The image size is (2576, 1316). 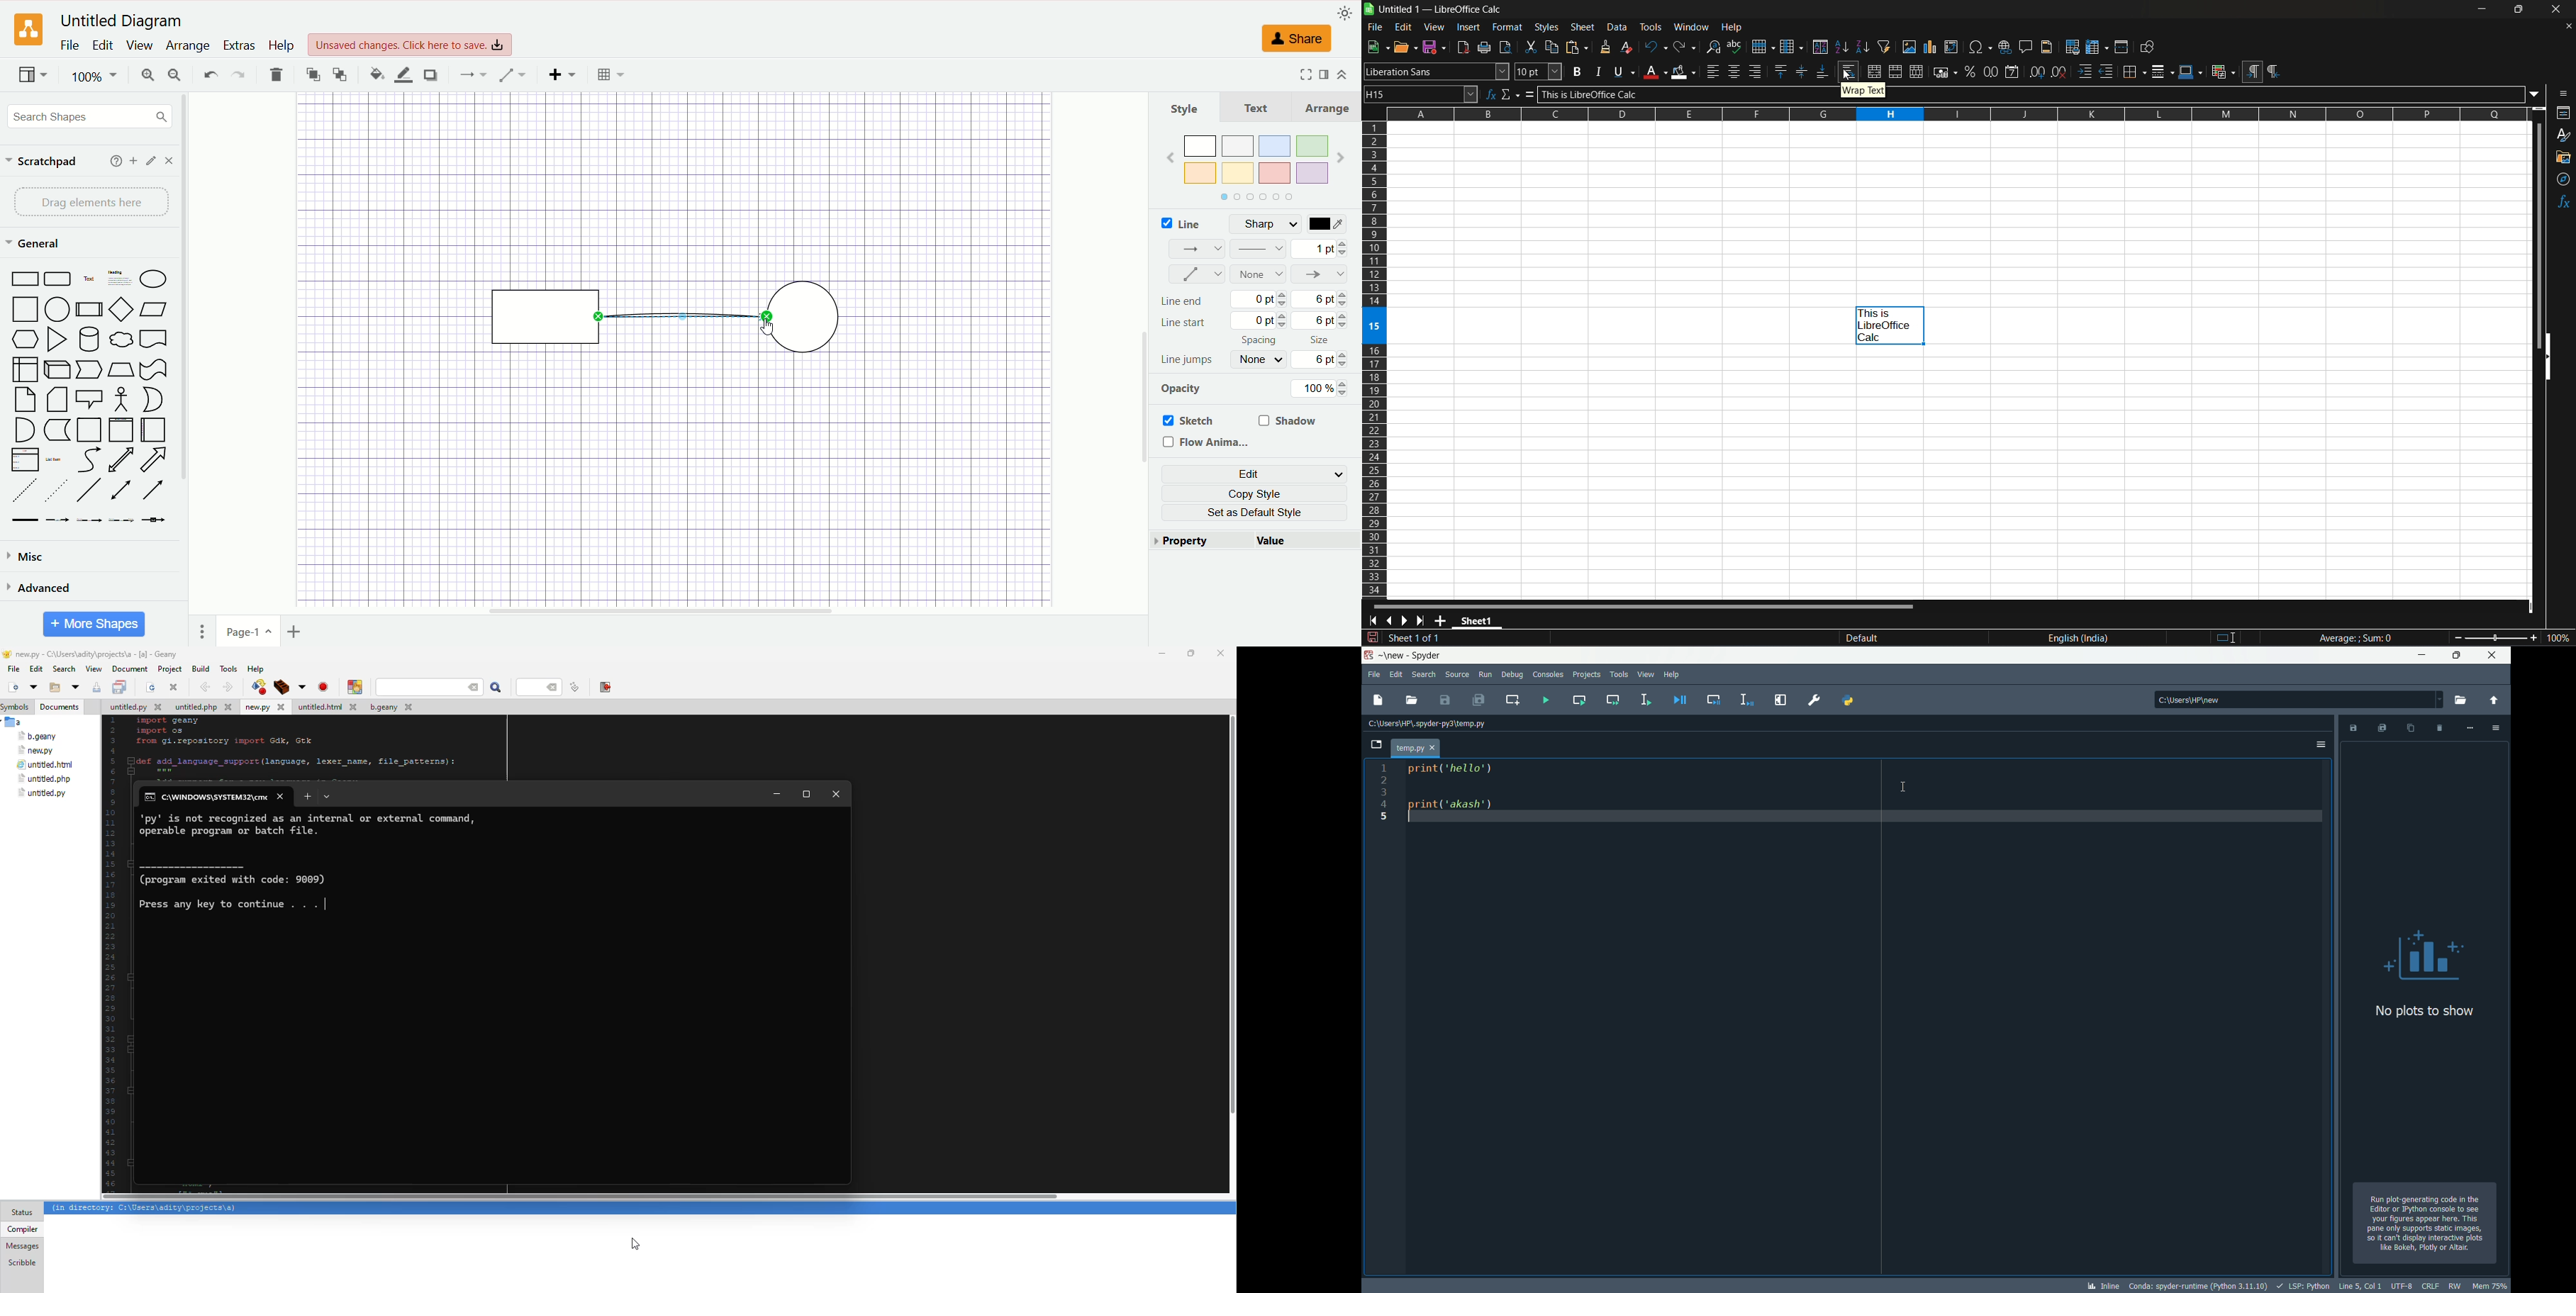 I want to click on Line with Two Arrows, so click(x=123, y=491).